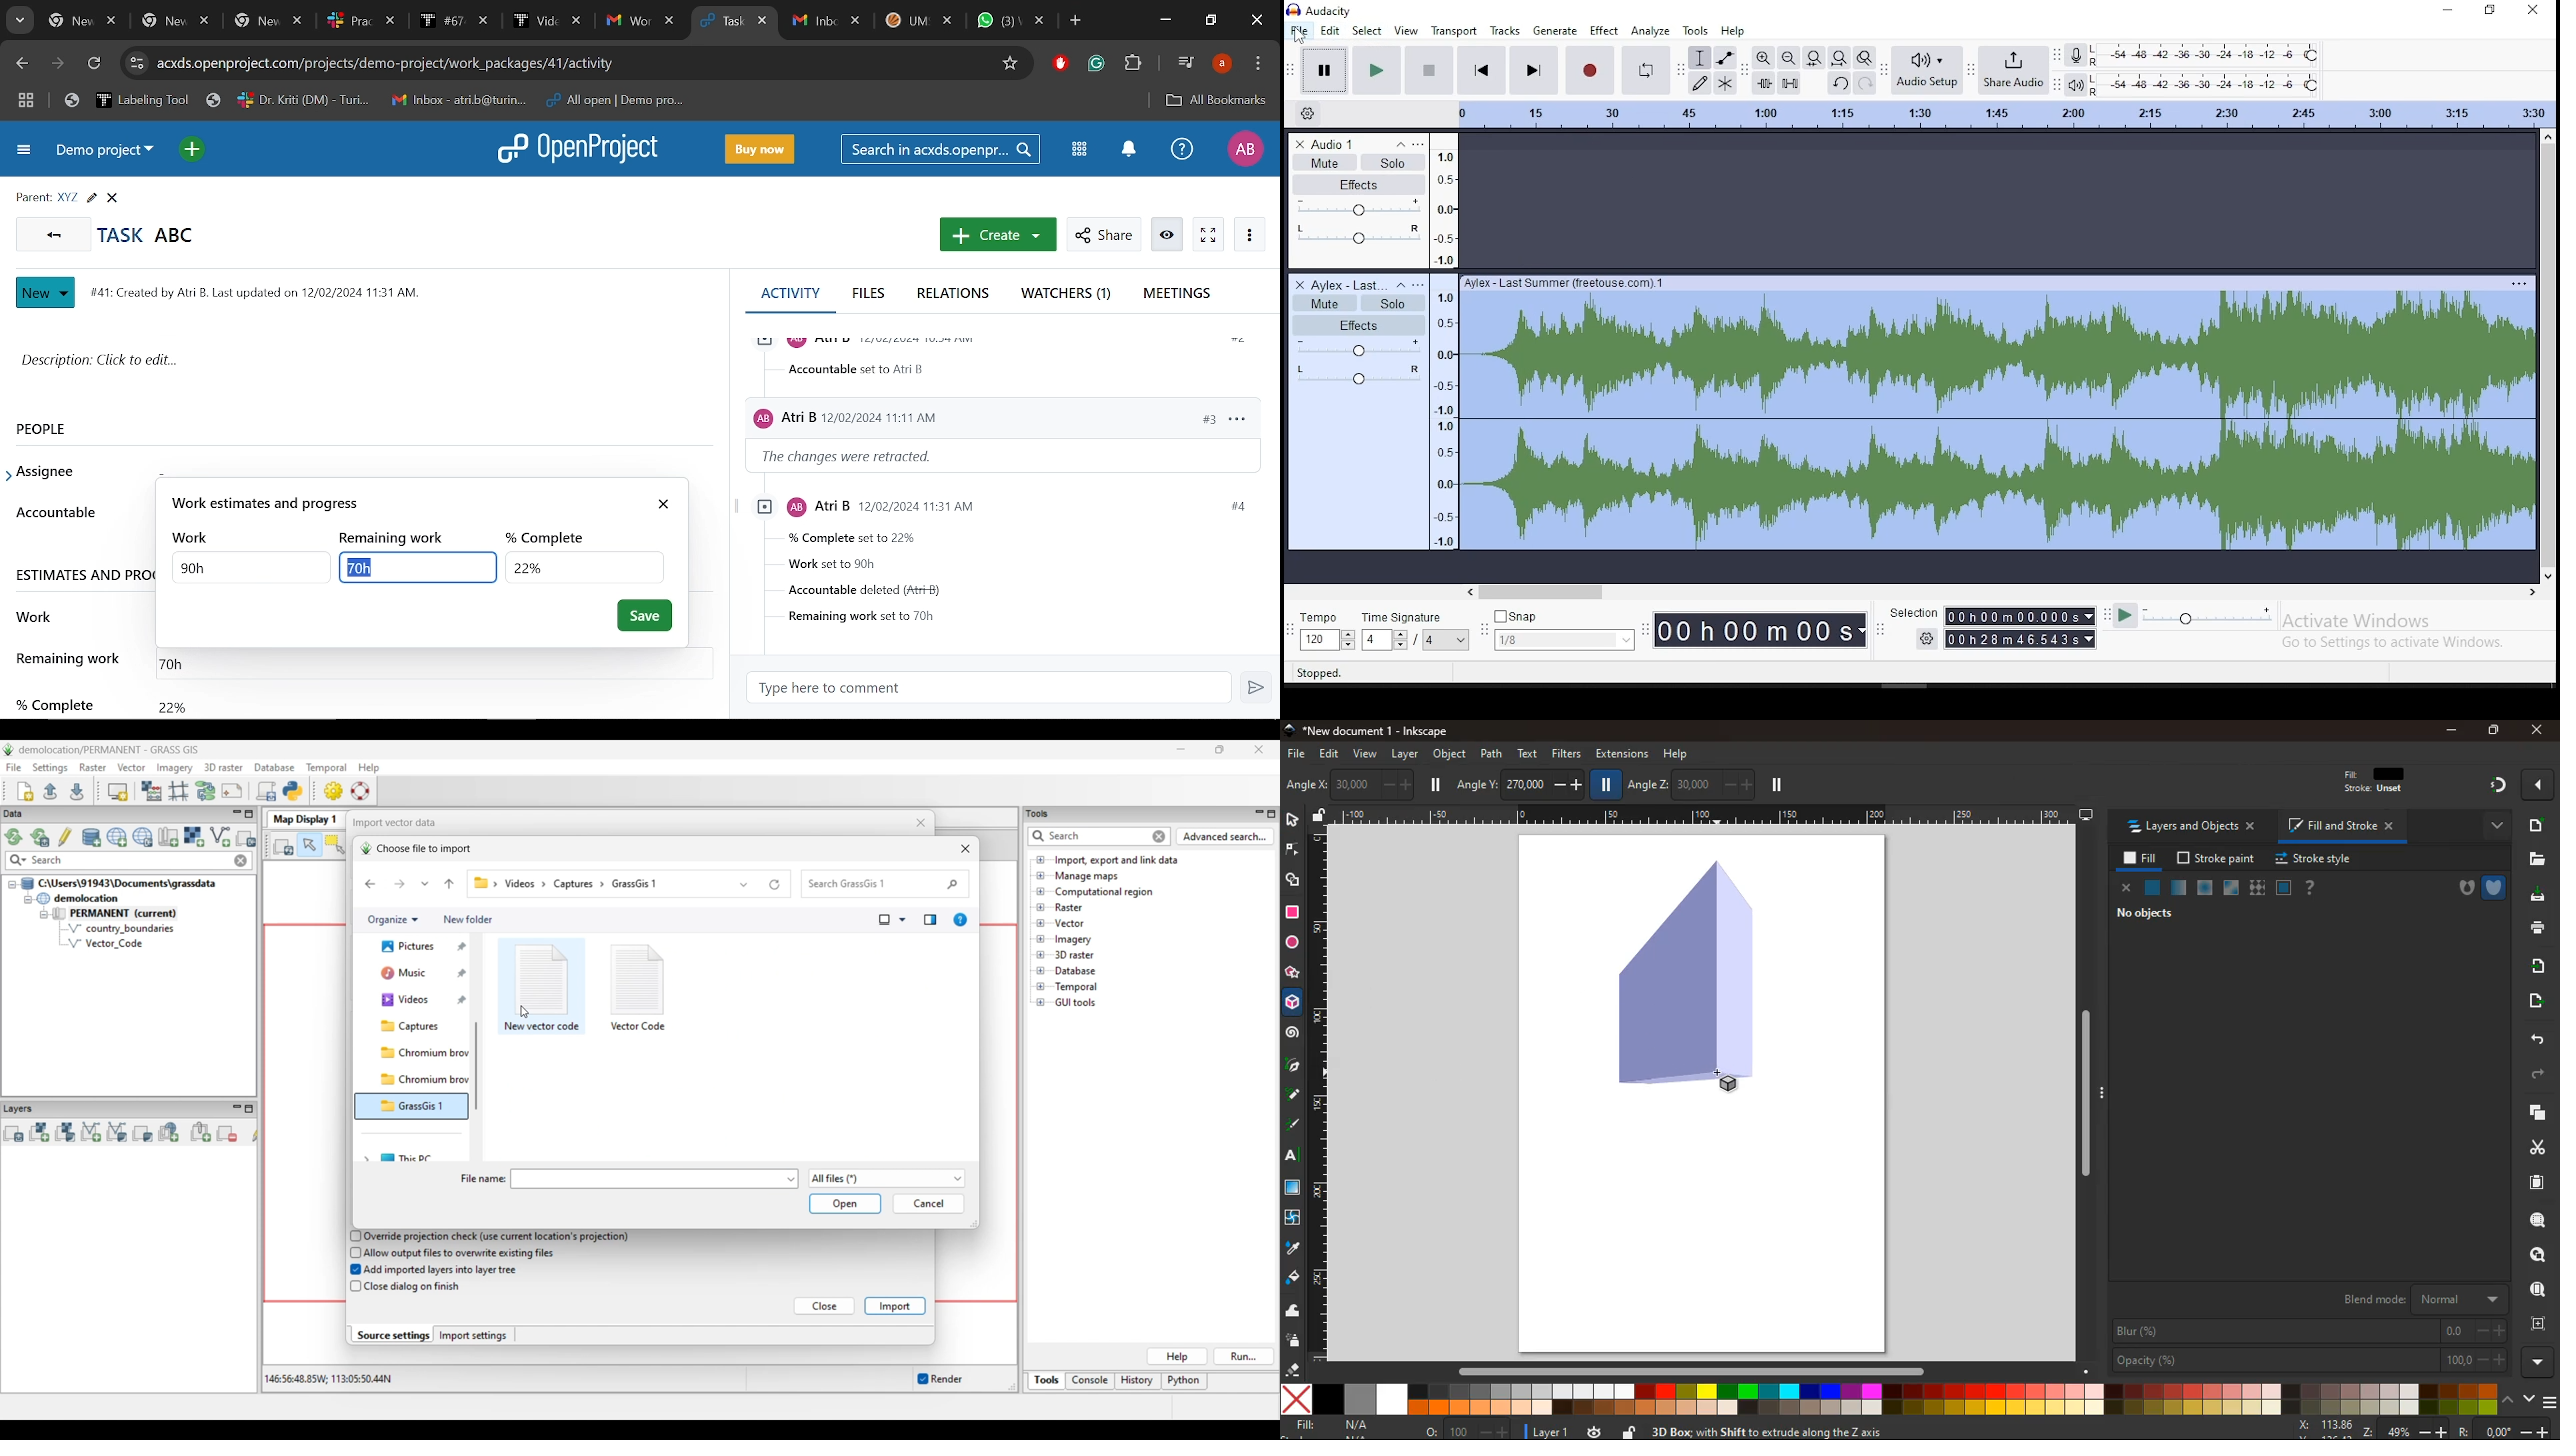 This screenshot has height=1456, width=2576. Describe the element at coordinates (1391, 304) in the screenshot. I see `solo` at that location.